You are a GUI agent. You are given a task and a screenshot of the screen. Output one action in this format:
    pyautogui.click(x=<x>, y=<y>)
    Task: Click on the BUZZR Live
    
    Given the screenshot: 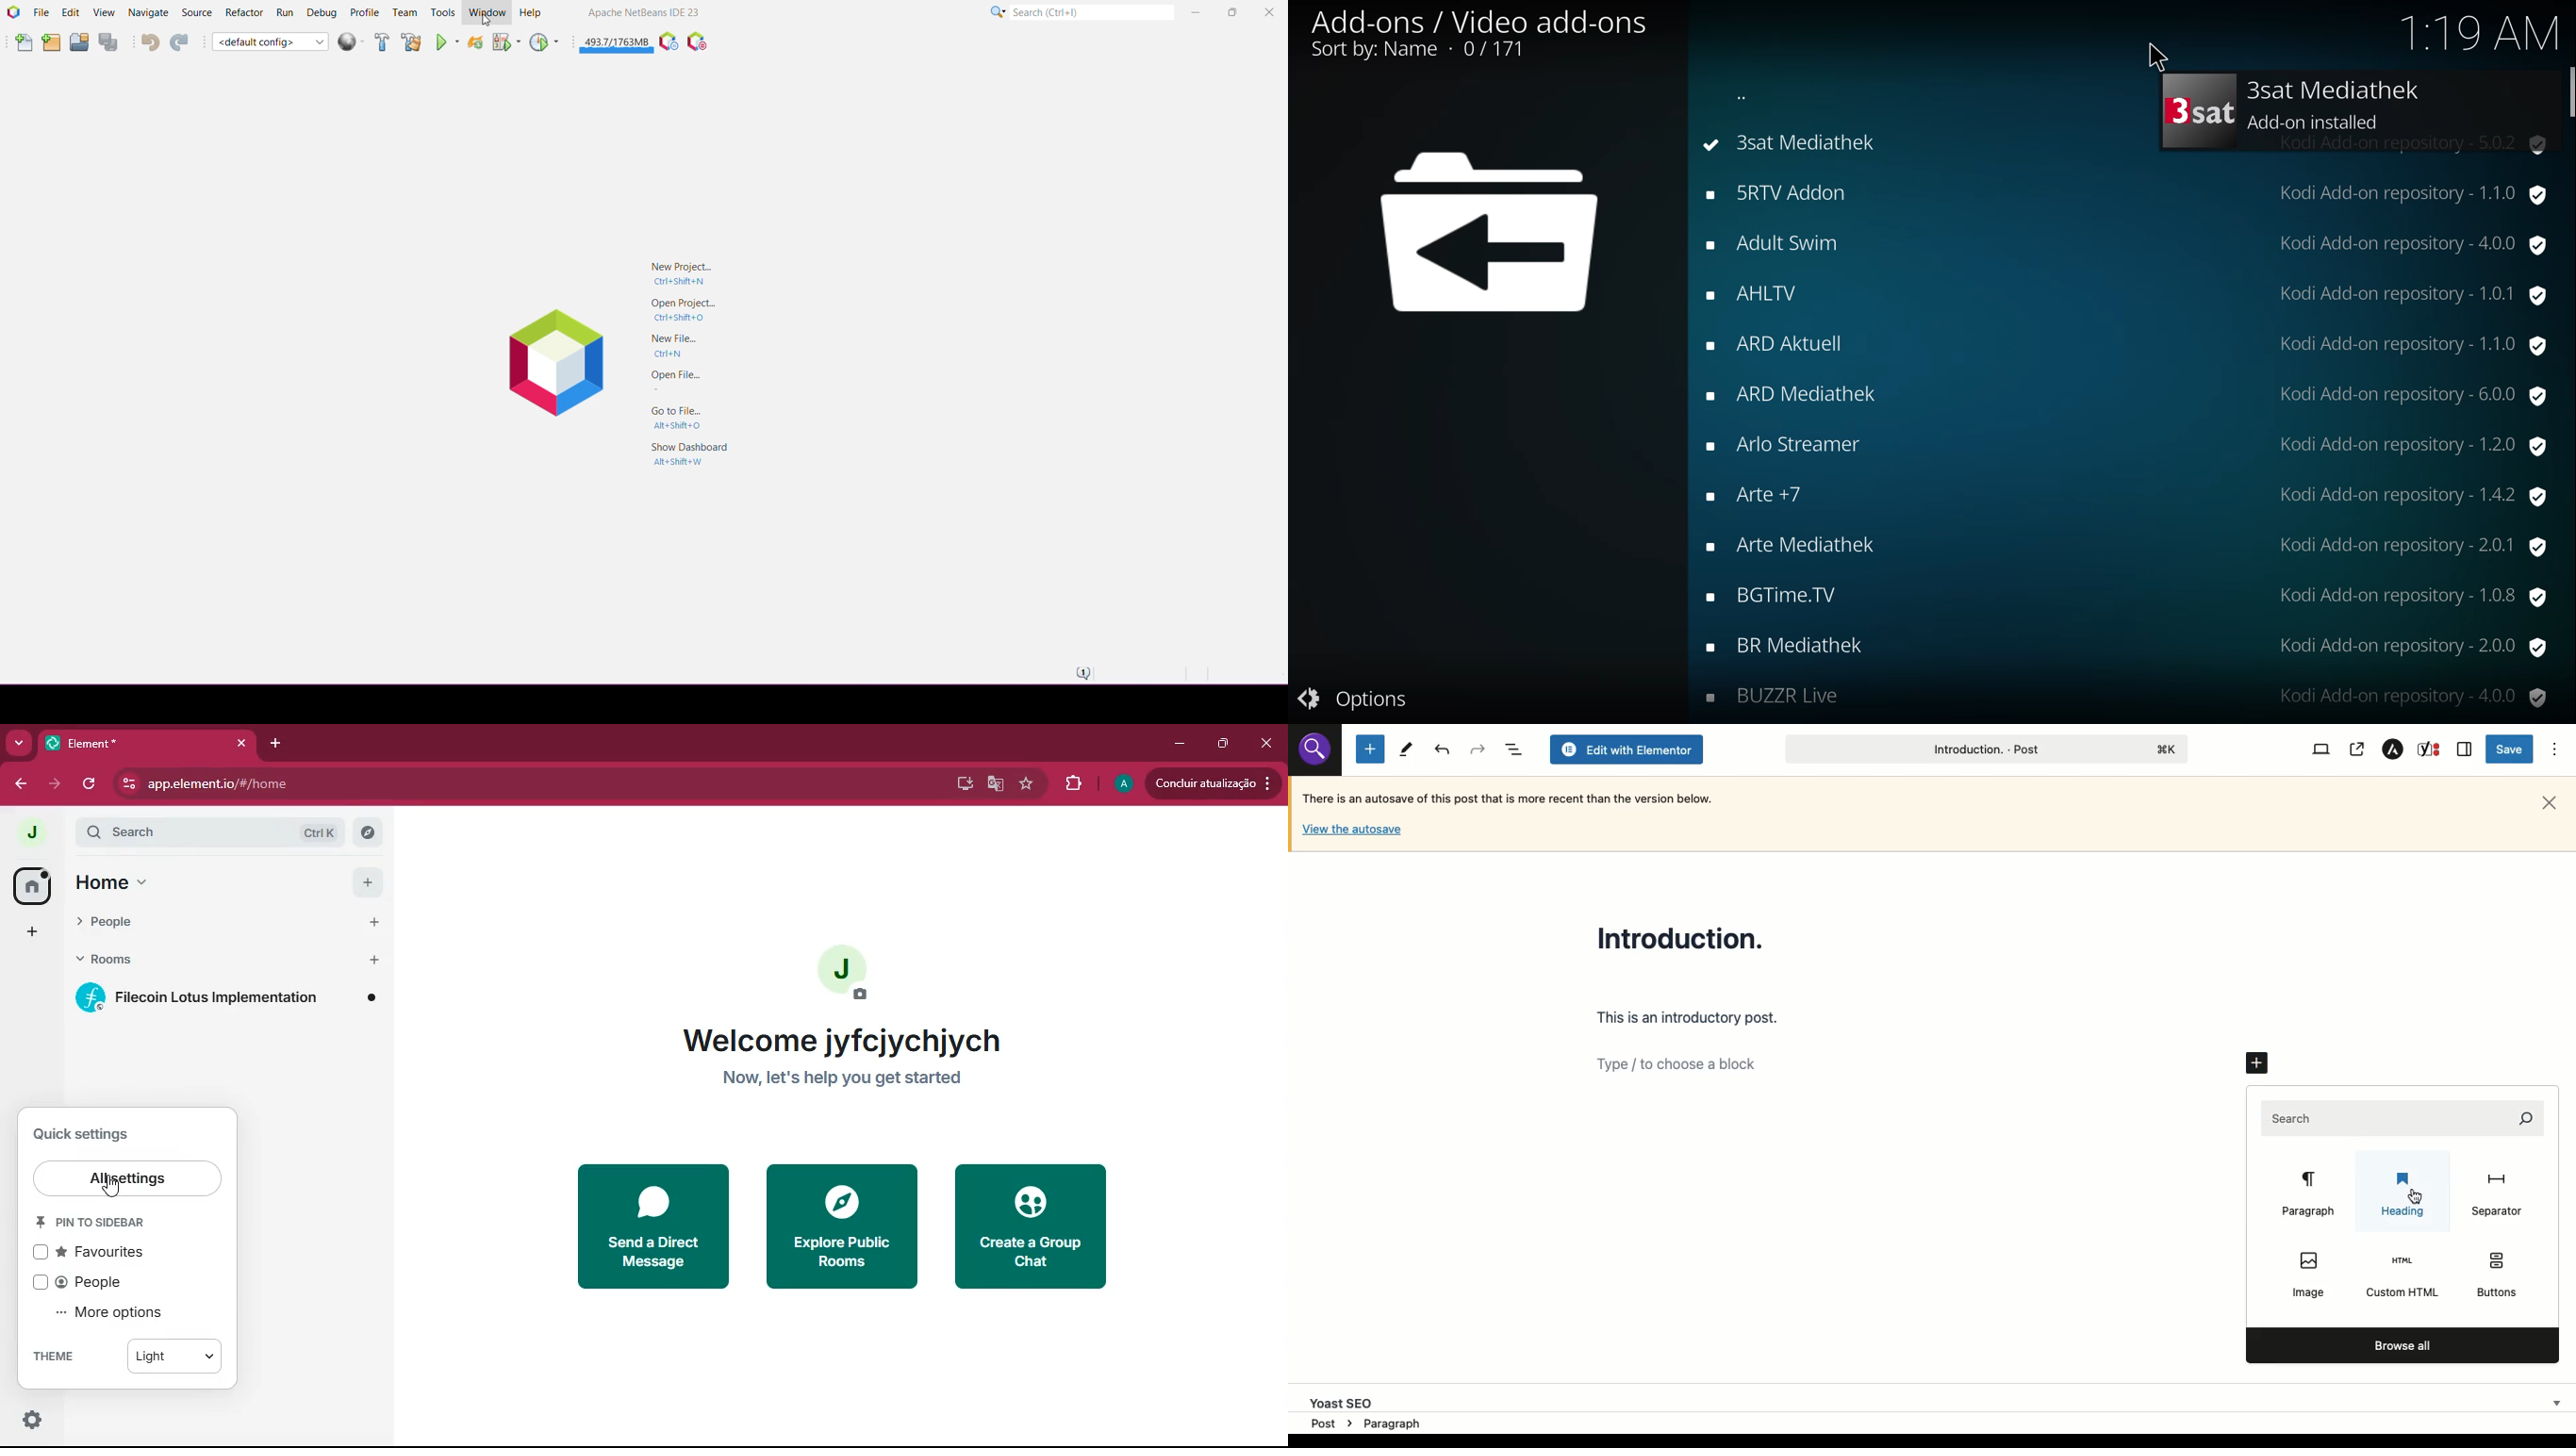 What is the action you would take?
    pyautogui.click(x=1786, y=697)
    